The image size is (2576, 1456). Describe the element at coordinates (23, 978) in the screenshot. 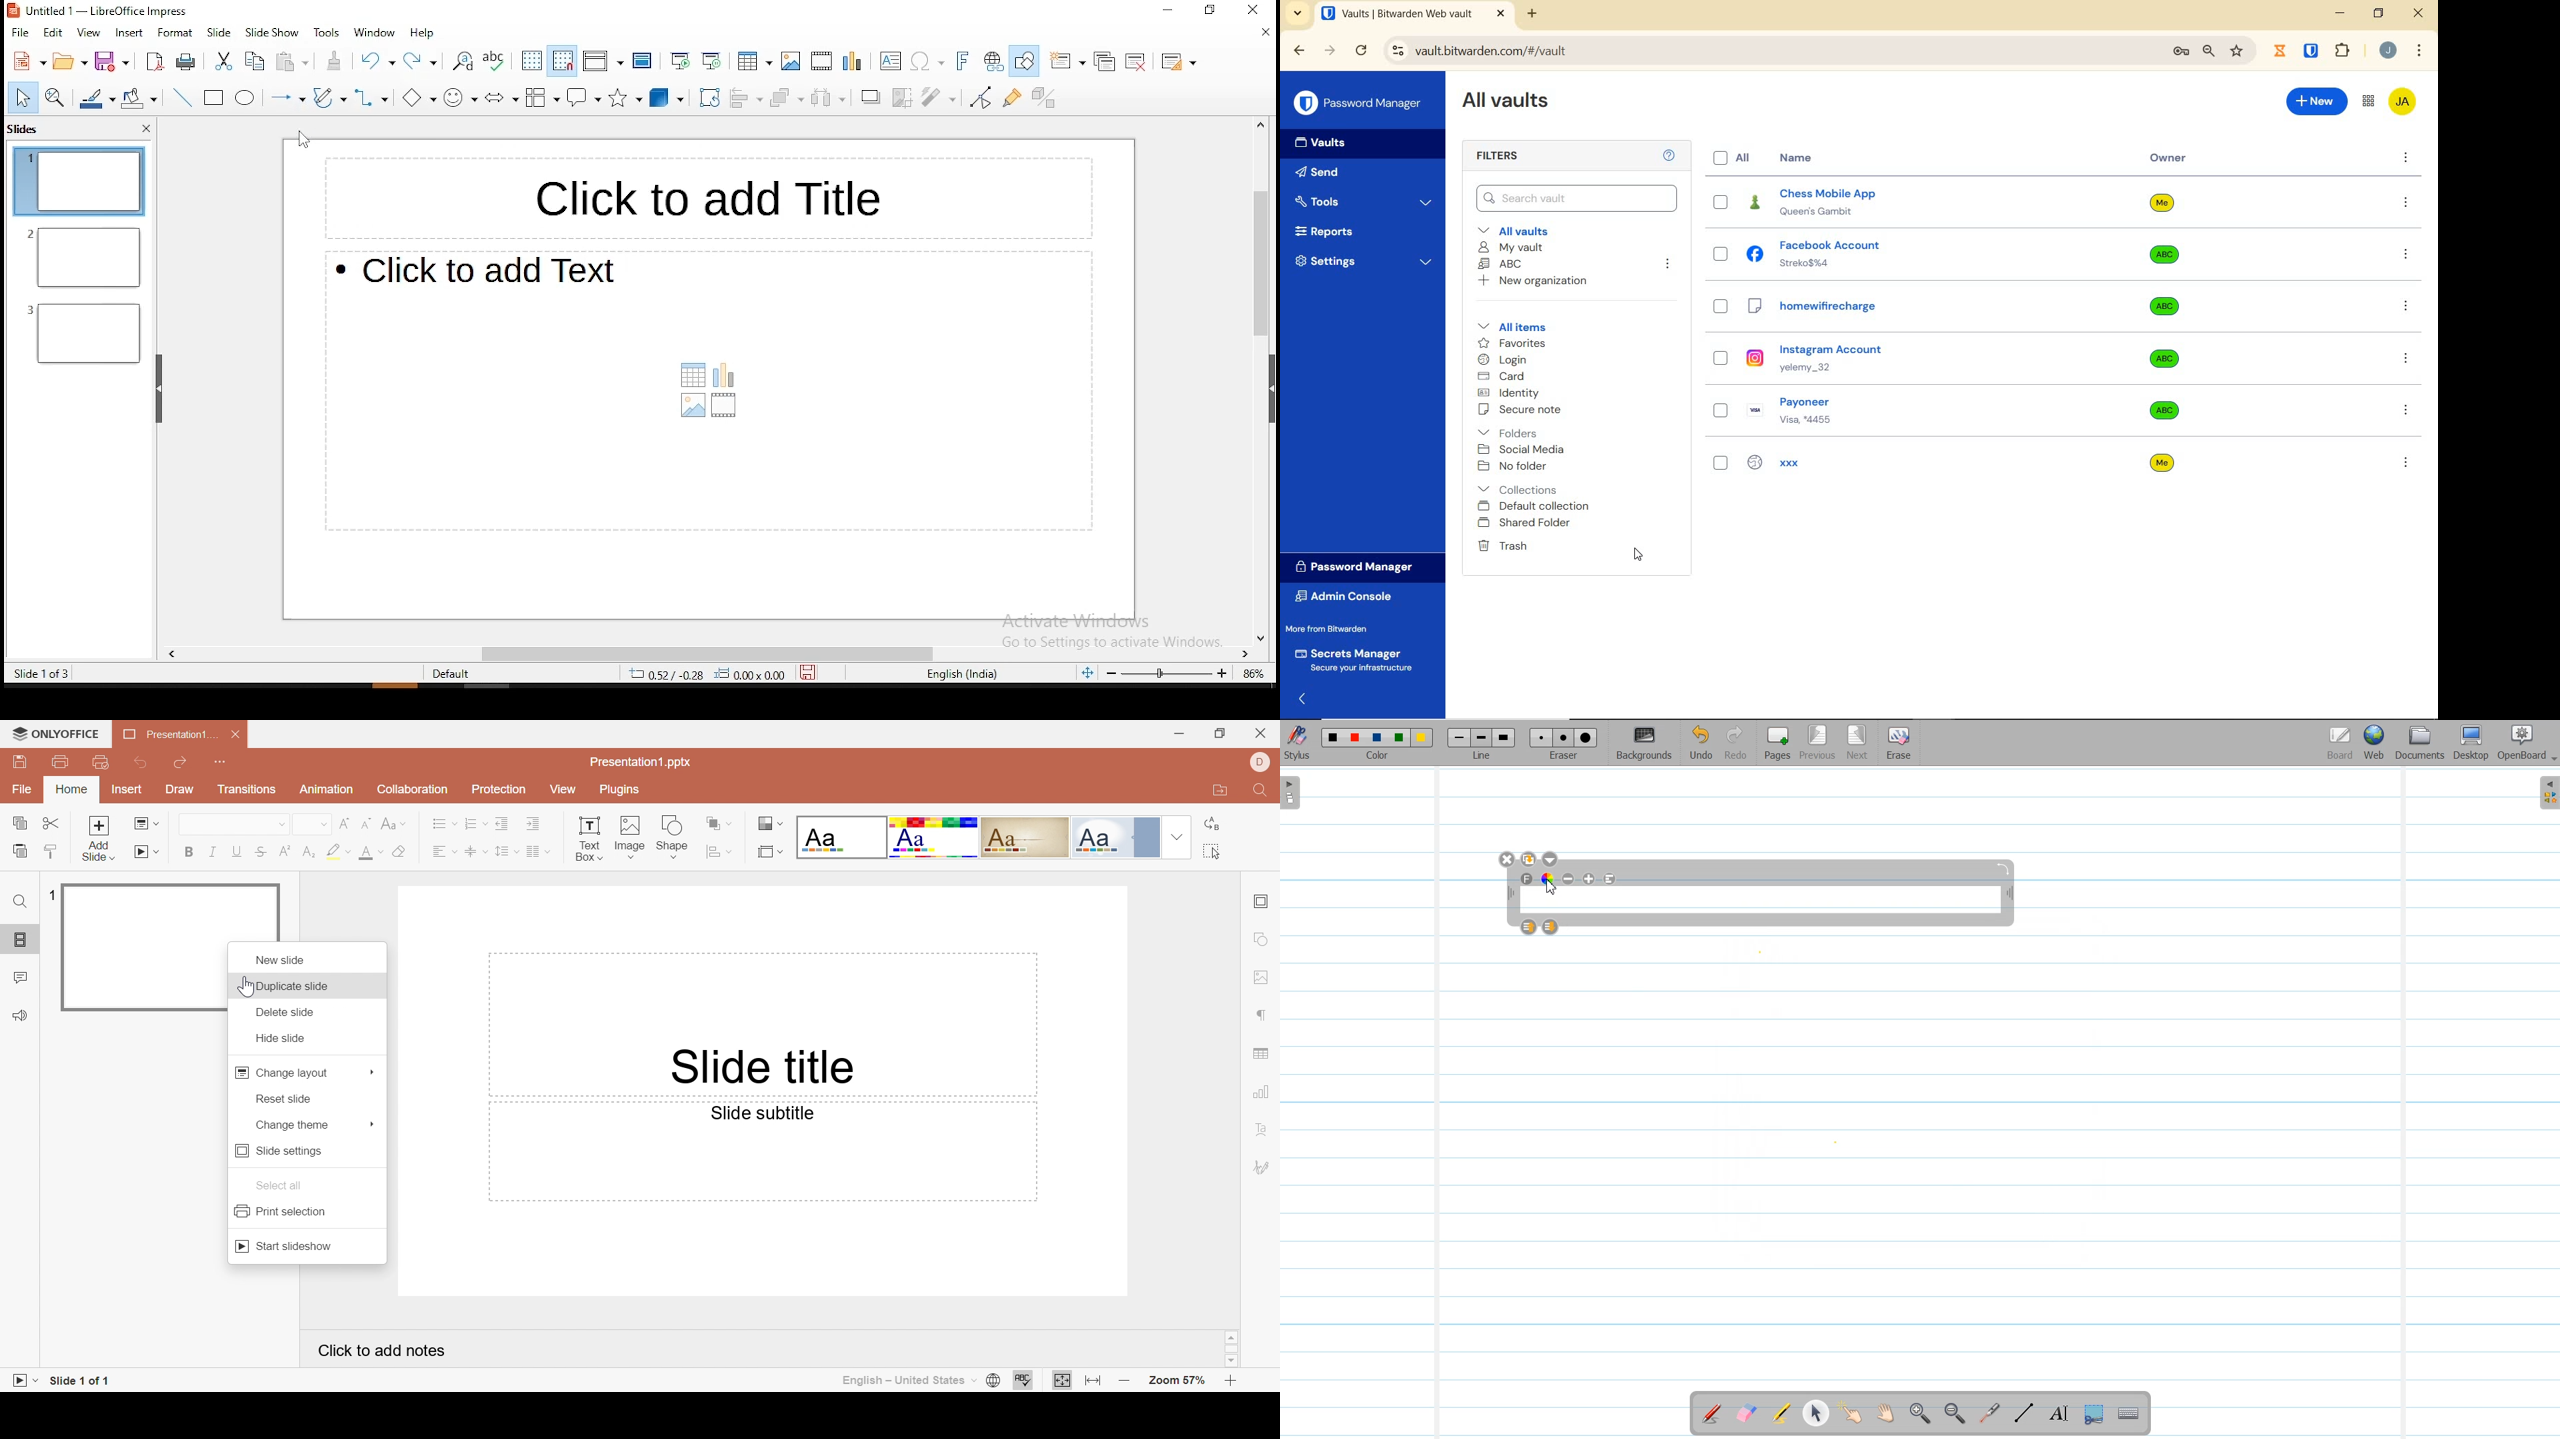

I see `Comments` at that location.